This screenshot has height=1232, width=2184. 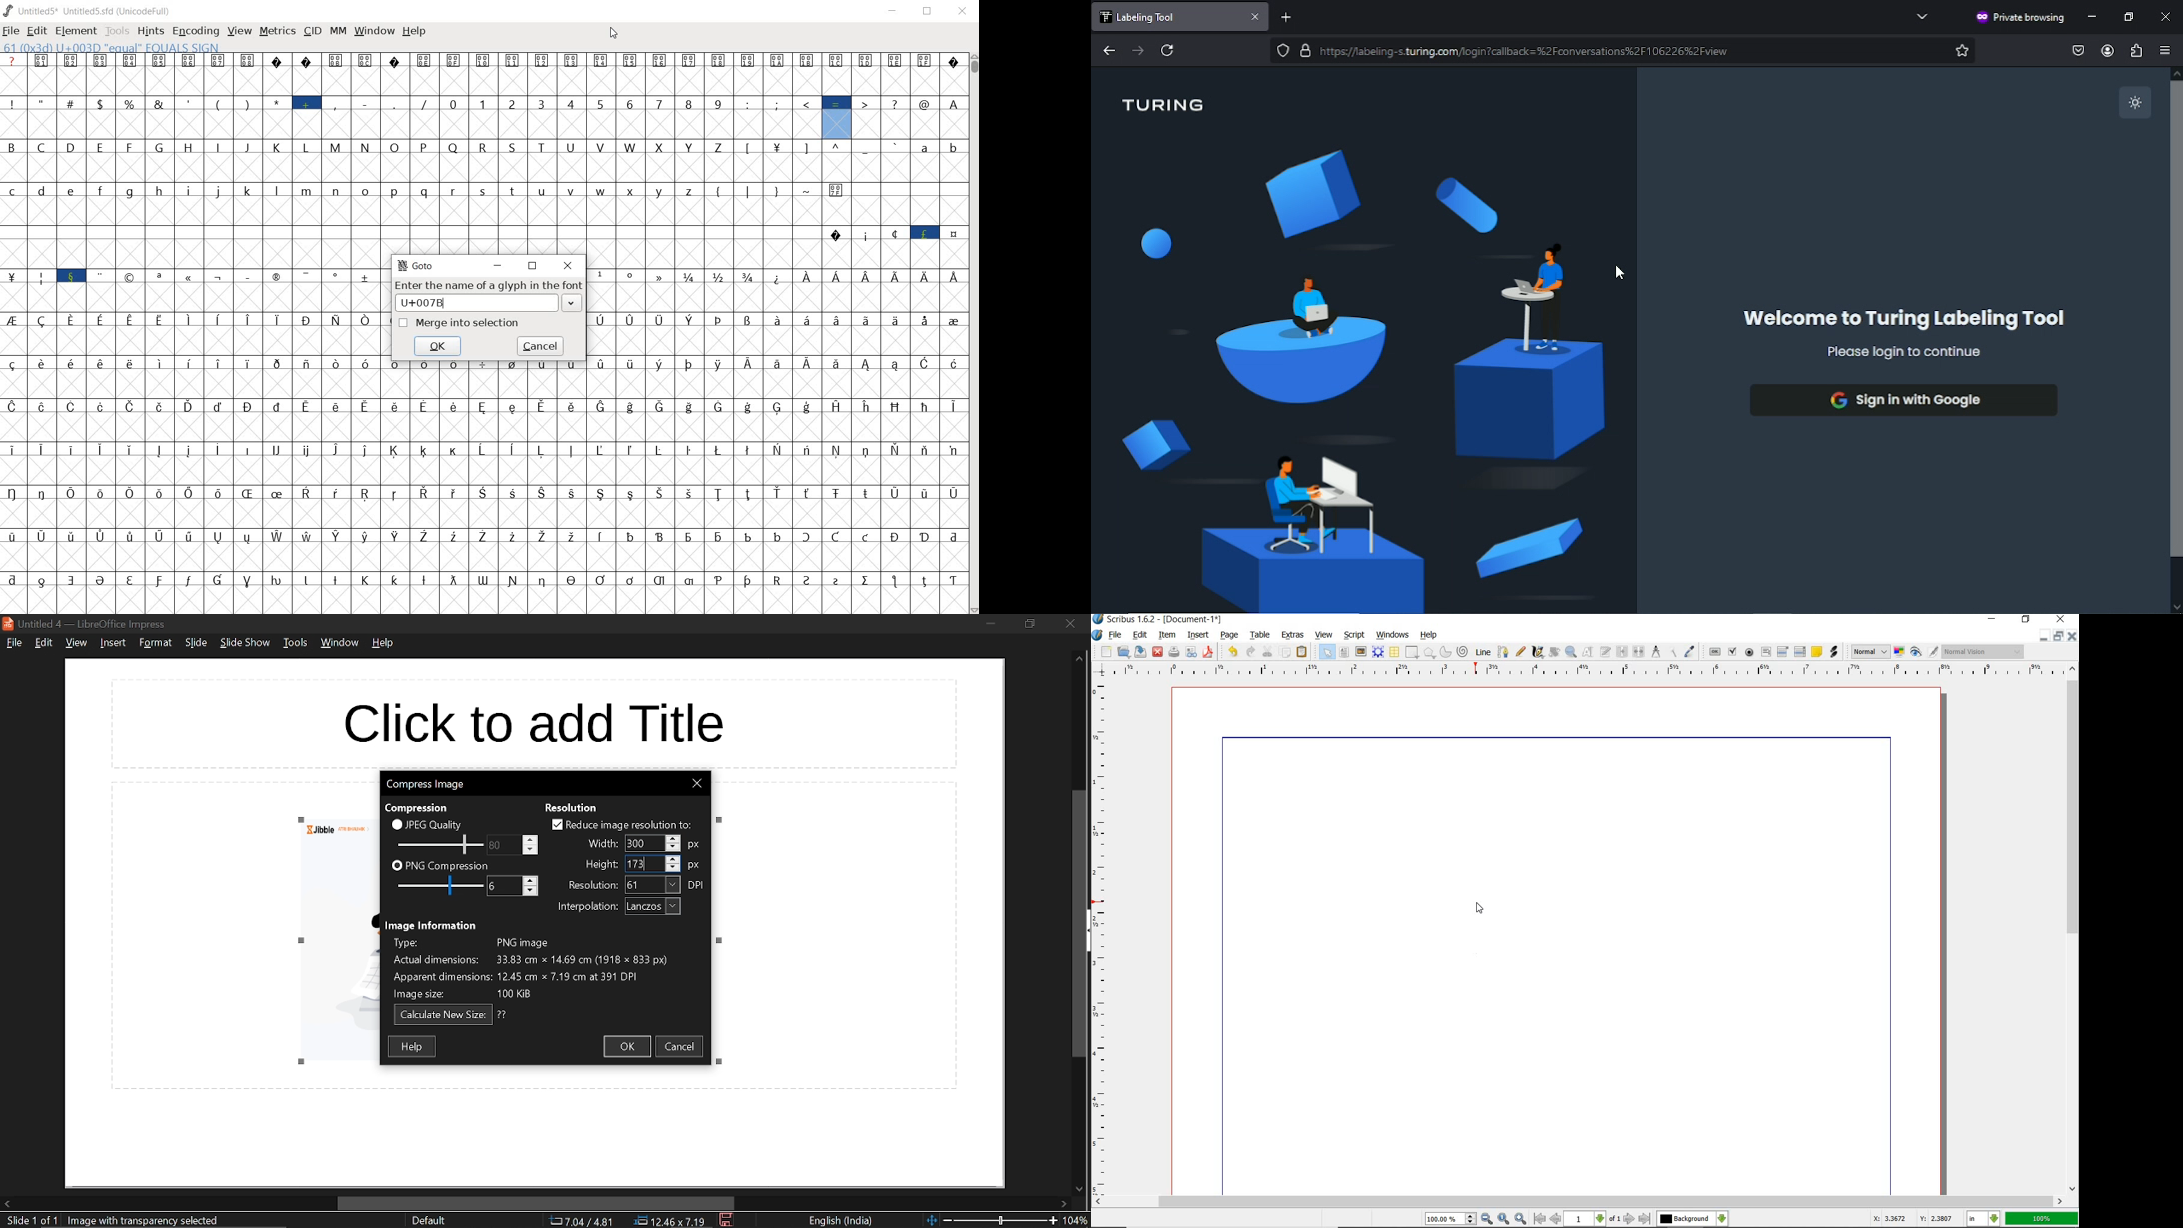 What do you see at coordinates (1630, 1219) in the screenshot?
I see `Next Page` at bounding box center [1630, 1219].